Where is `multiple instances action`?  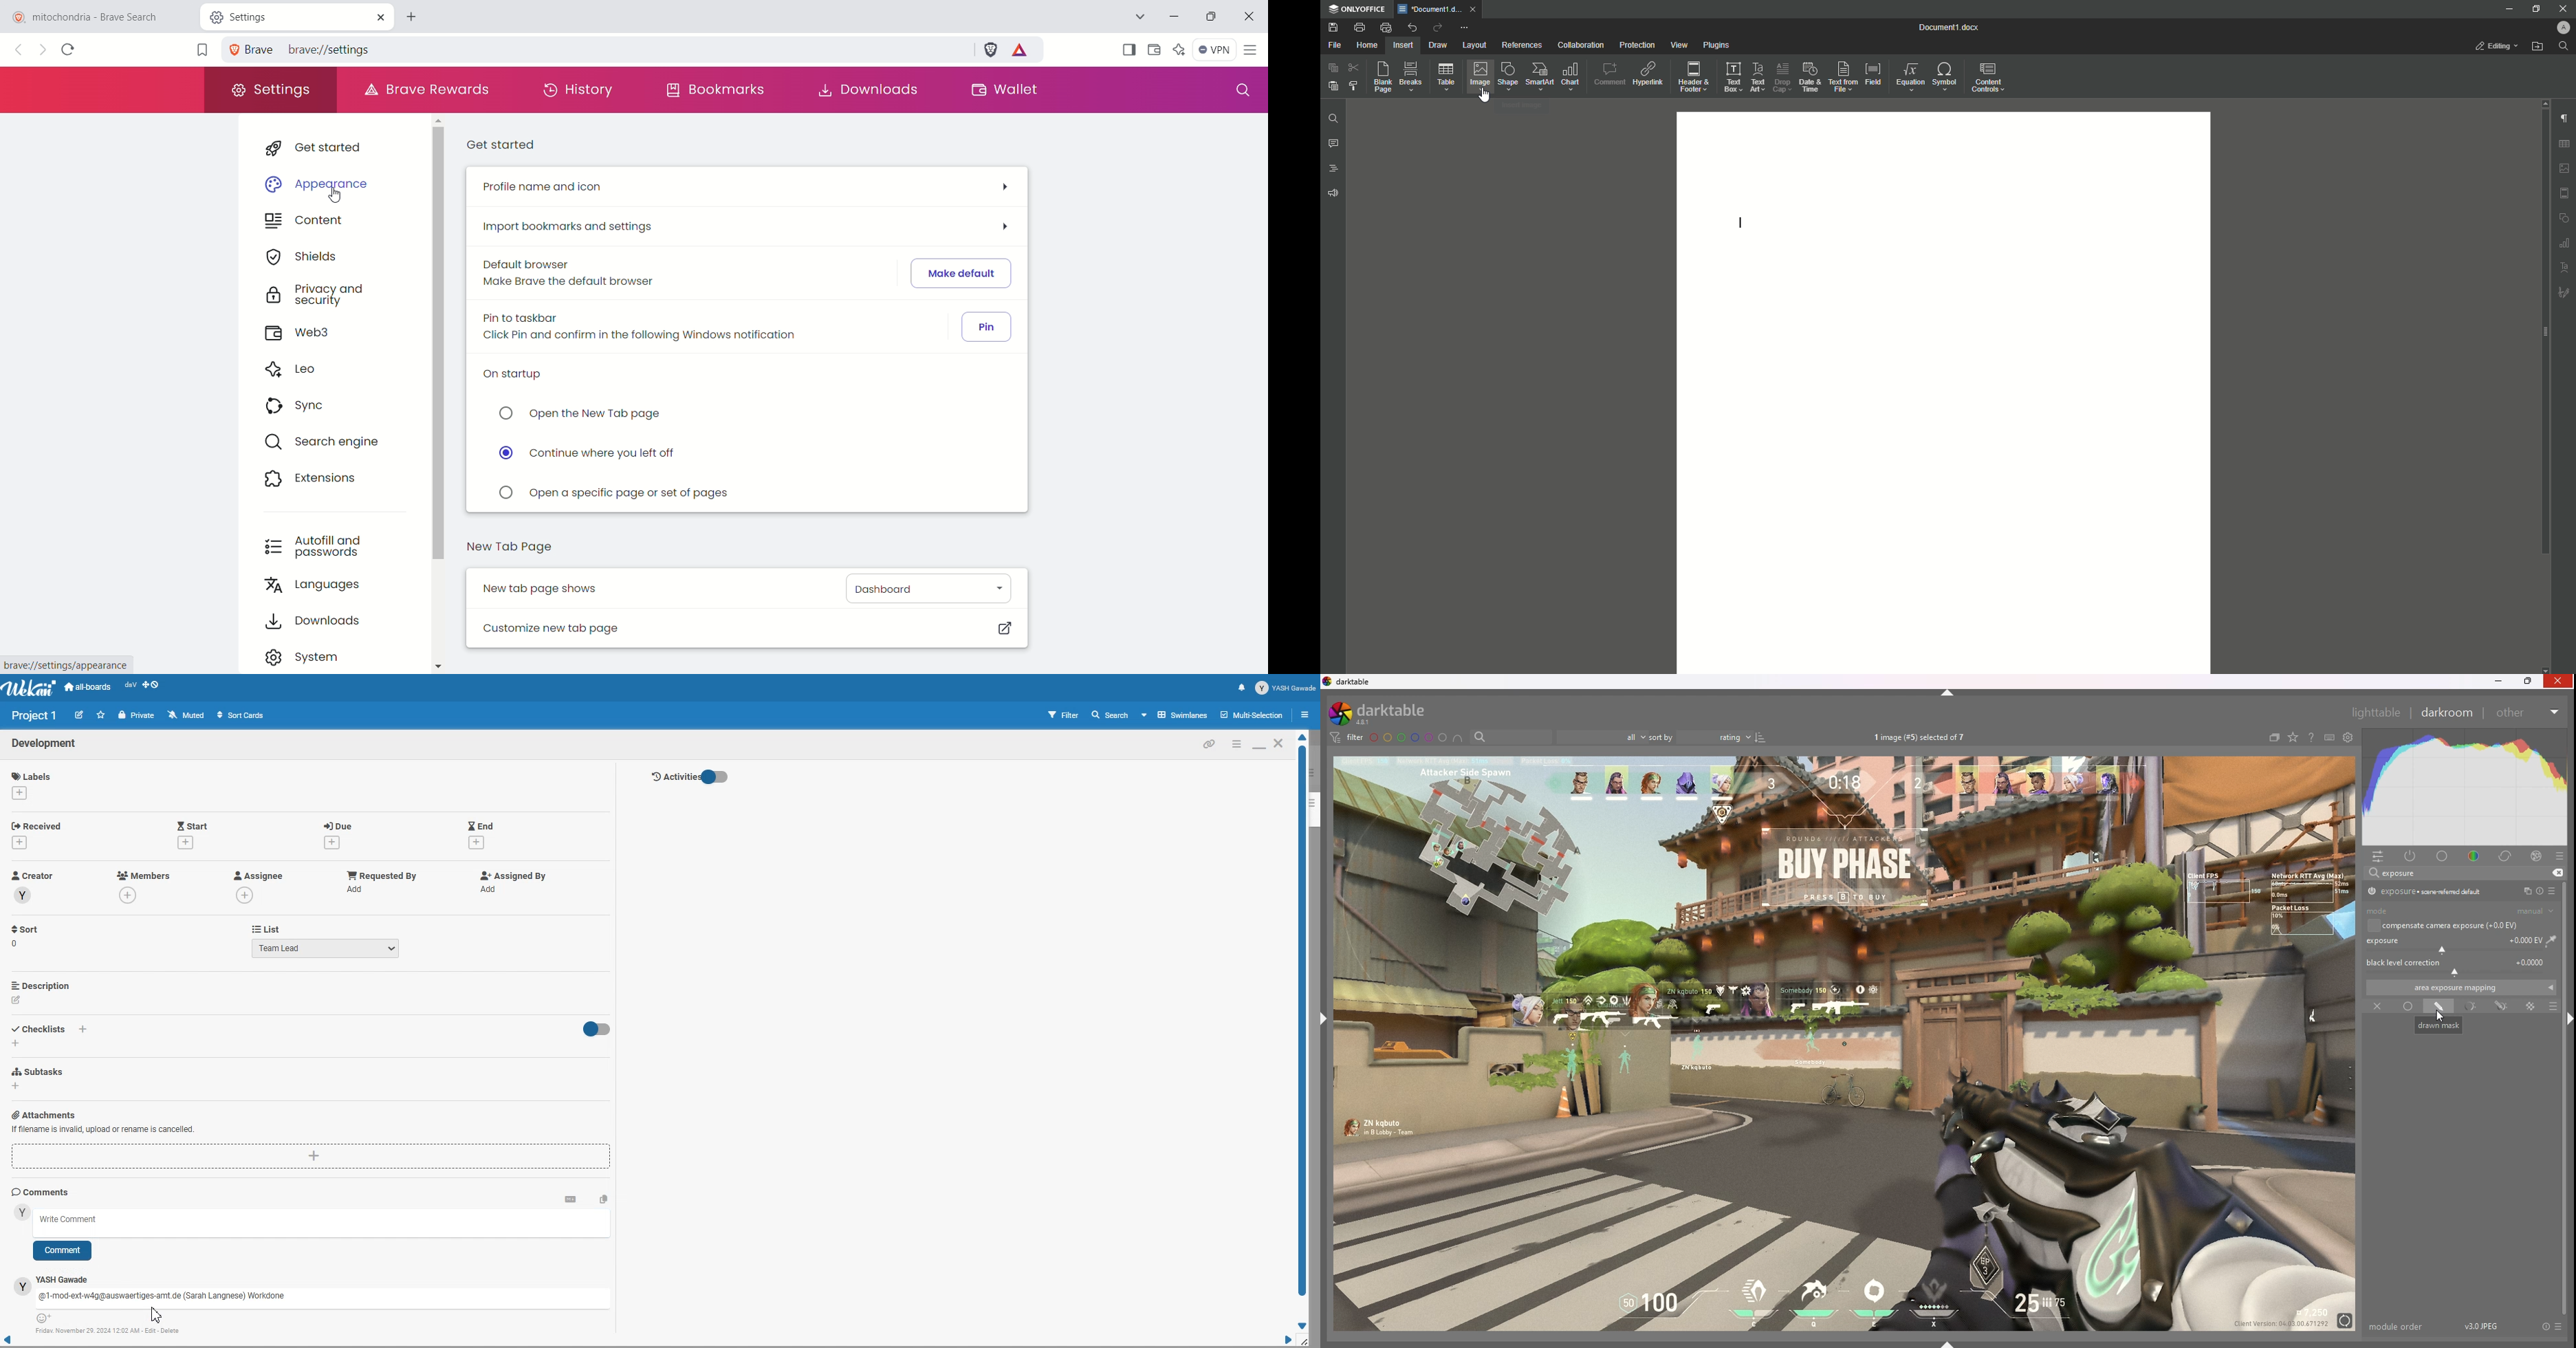 multiple instances action is located at coordinates (2524, 891).